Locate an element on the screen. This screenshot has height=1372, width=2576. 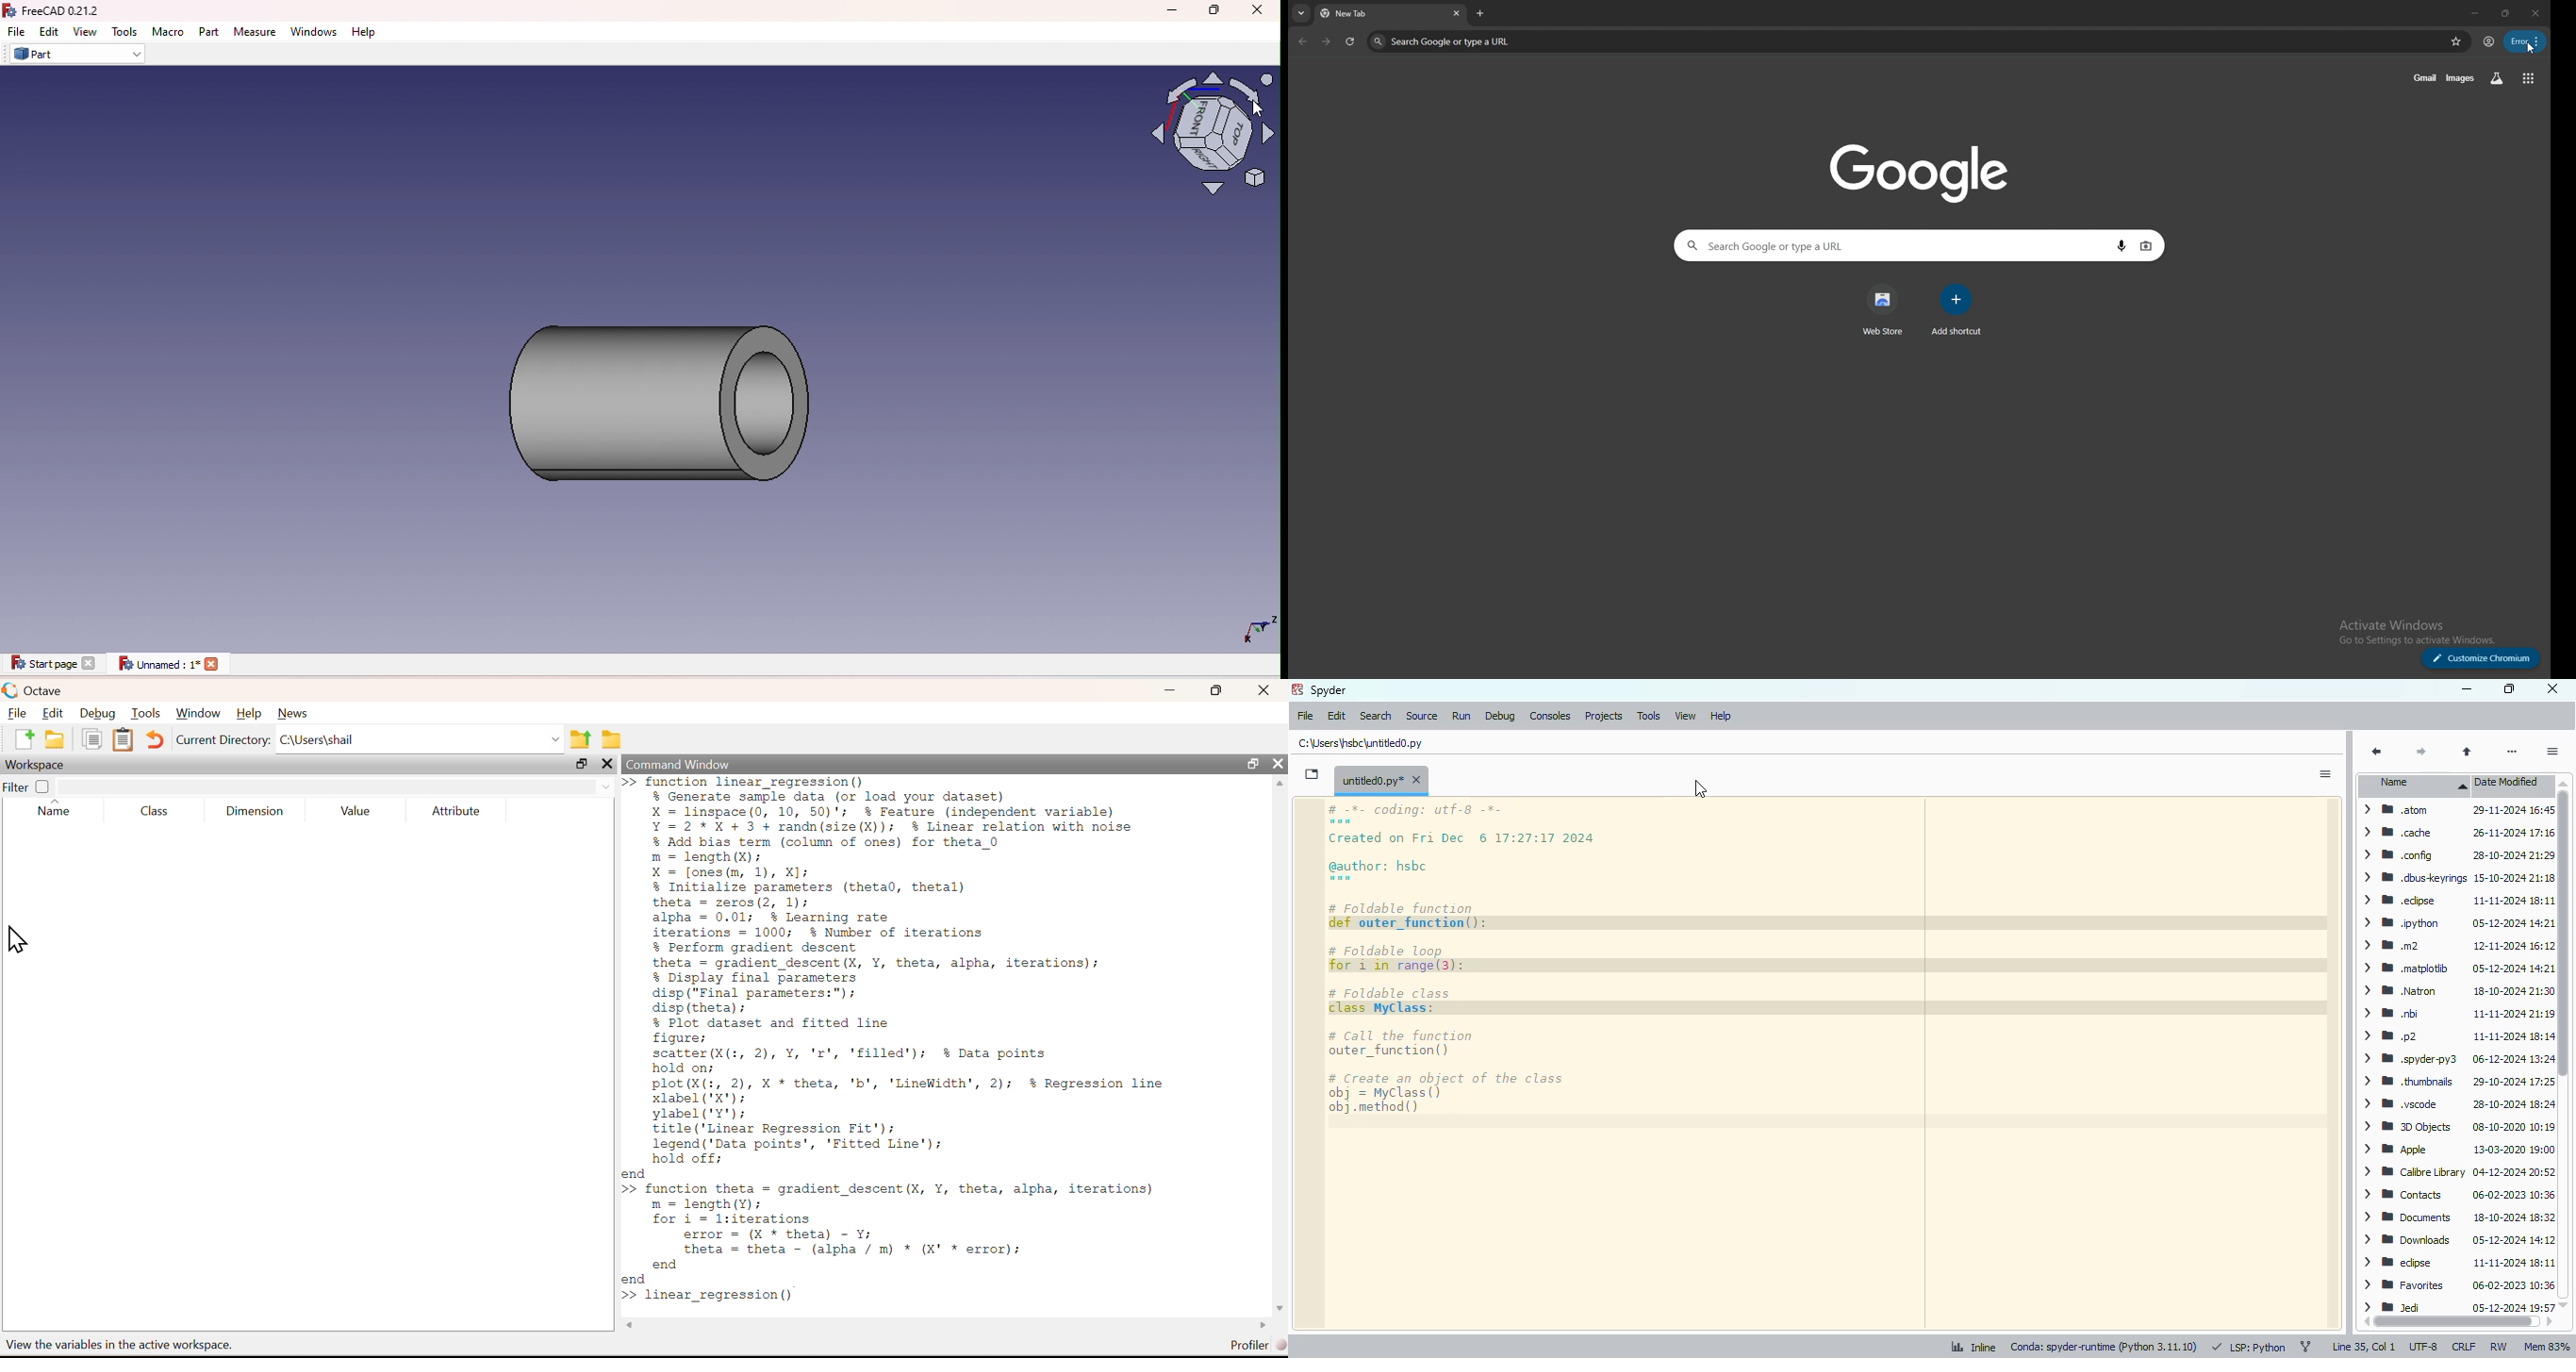
cursor is located at coordinates (1256, 110).